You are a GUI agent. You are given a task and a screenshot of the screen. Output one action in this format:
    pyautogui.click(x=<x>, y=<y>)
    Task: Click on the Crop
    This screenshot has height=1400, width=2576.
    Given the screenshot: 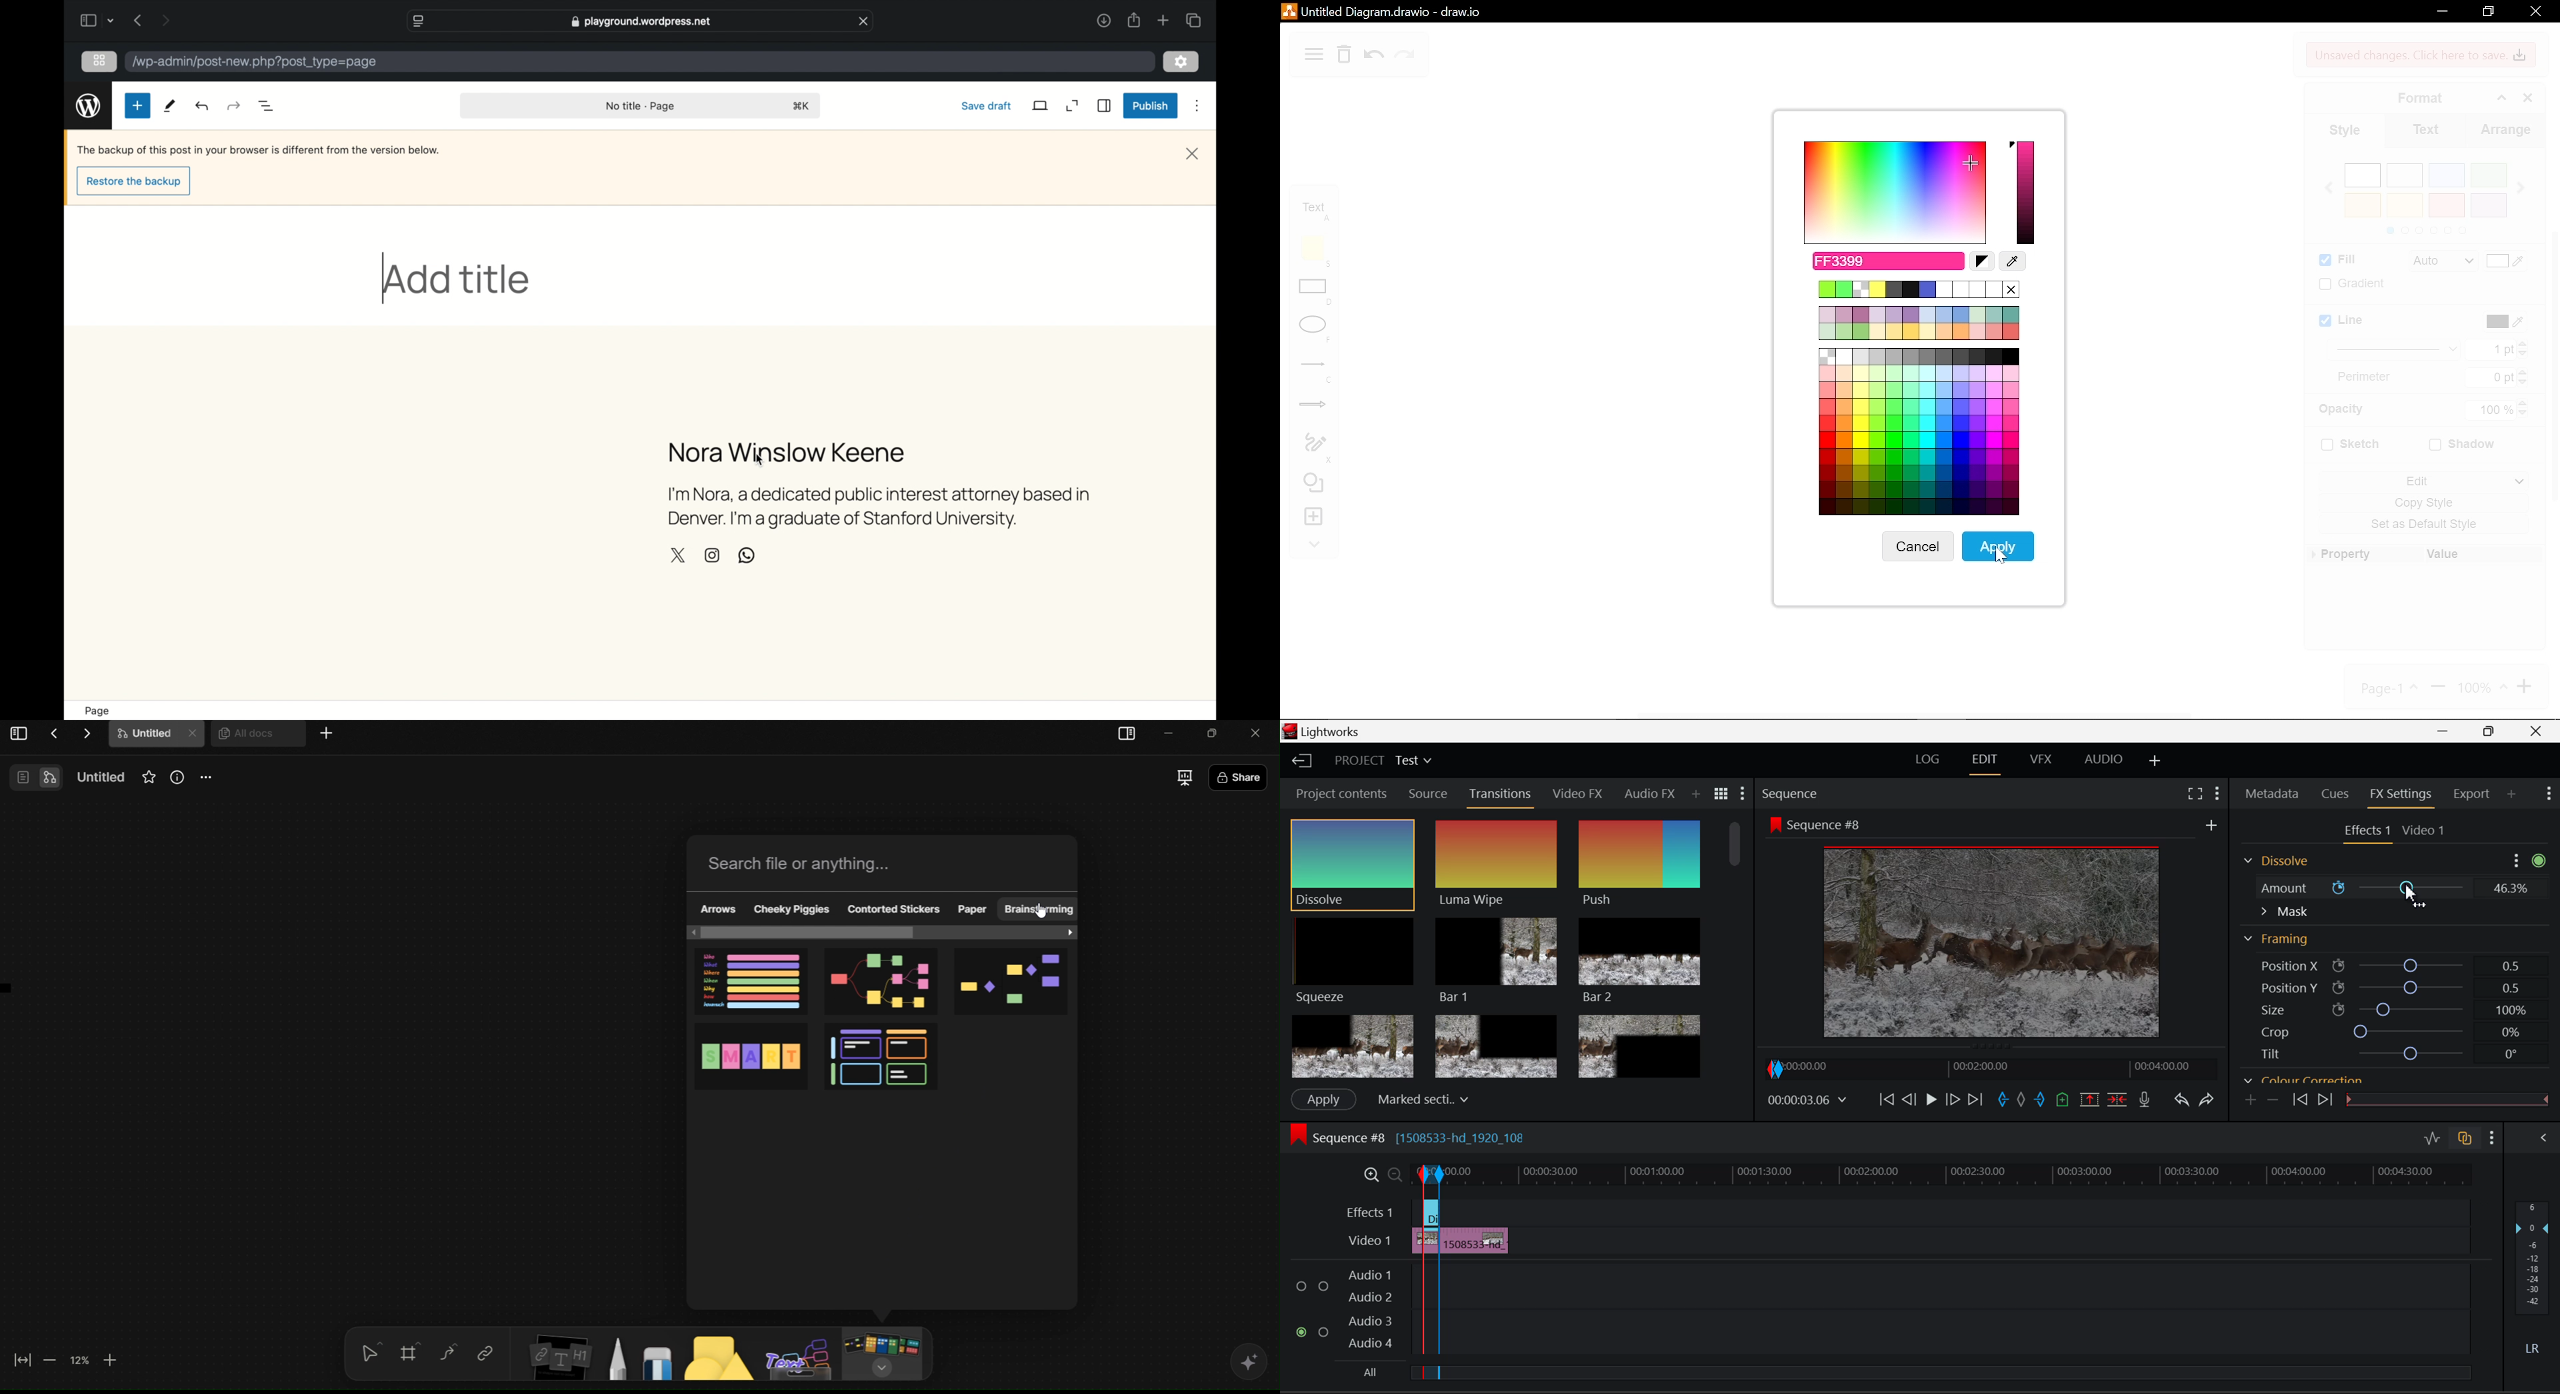 What is the action you would take?
    pyautogui.click(x=2383, y=1032)
    